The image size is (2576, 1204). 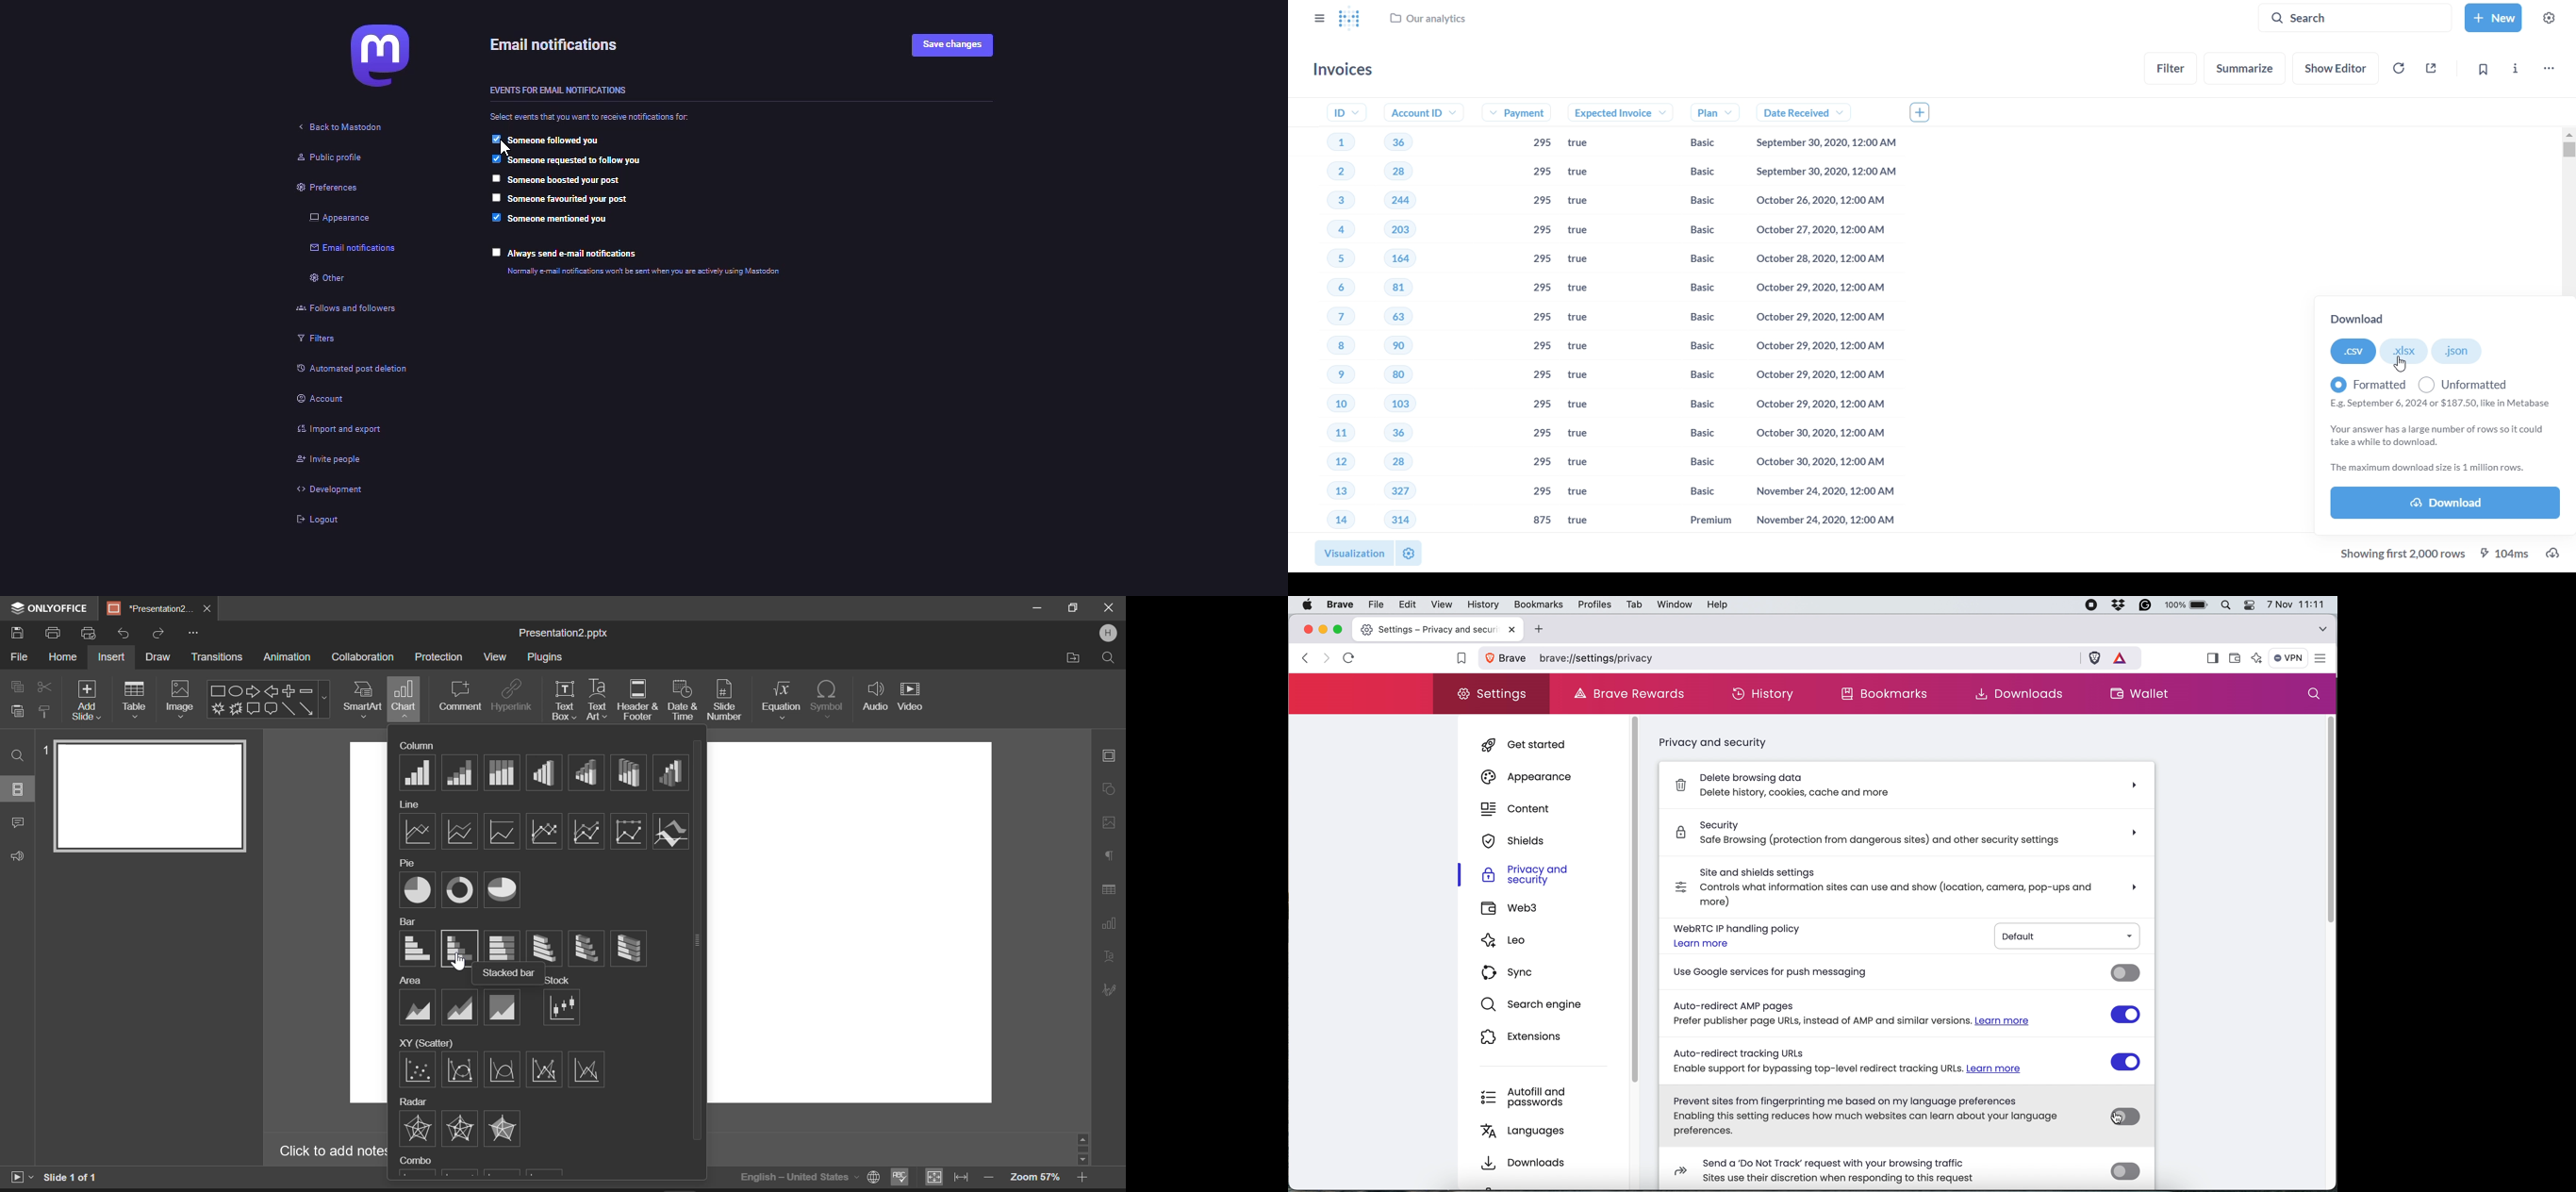 What do you see at coordinates (501, 833) in the screenshot?
I see `100% Stacked Line` at bounding box center [501, 833].